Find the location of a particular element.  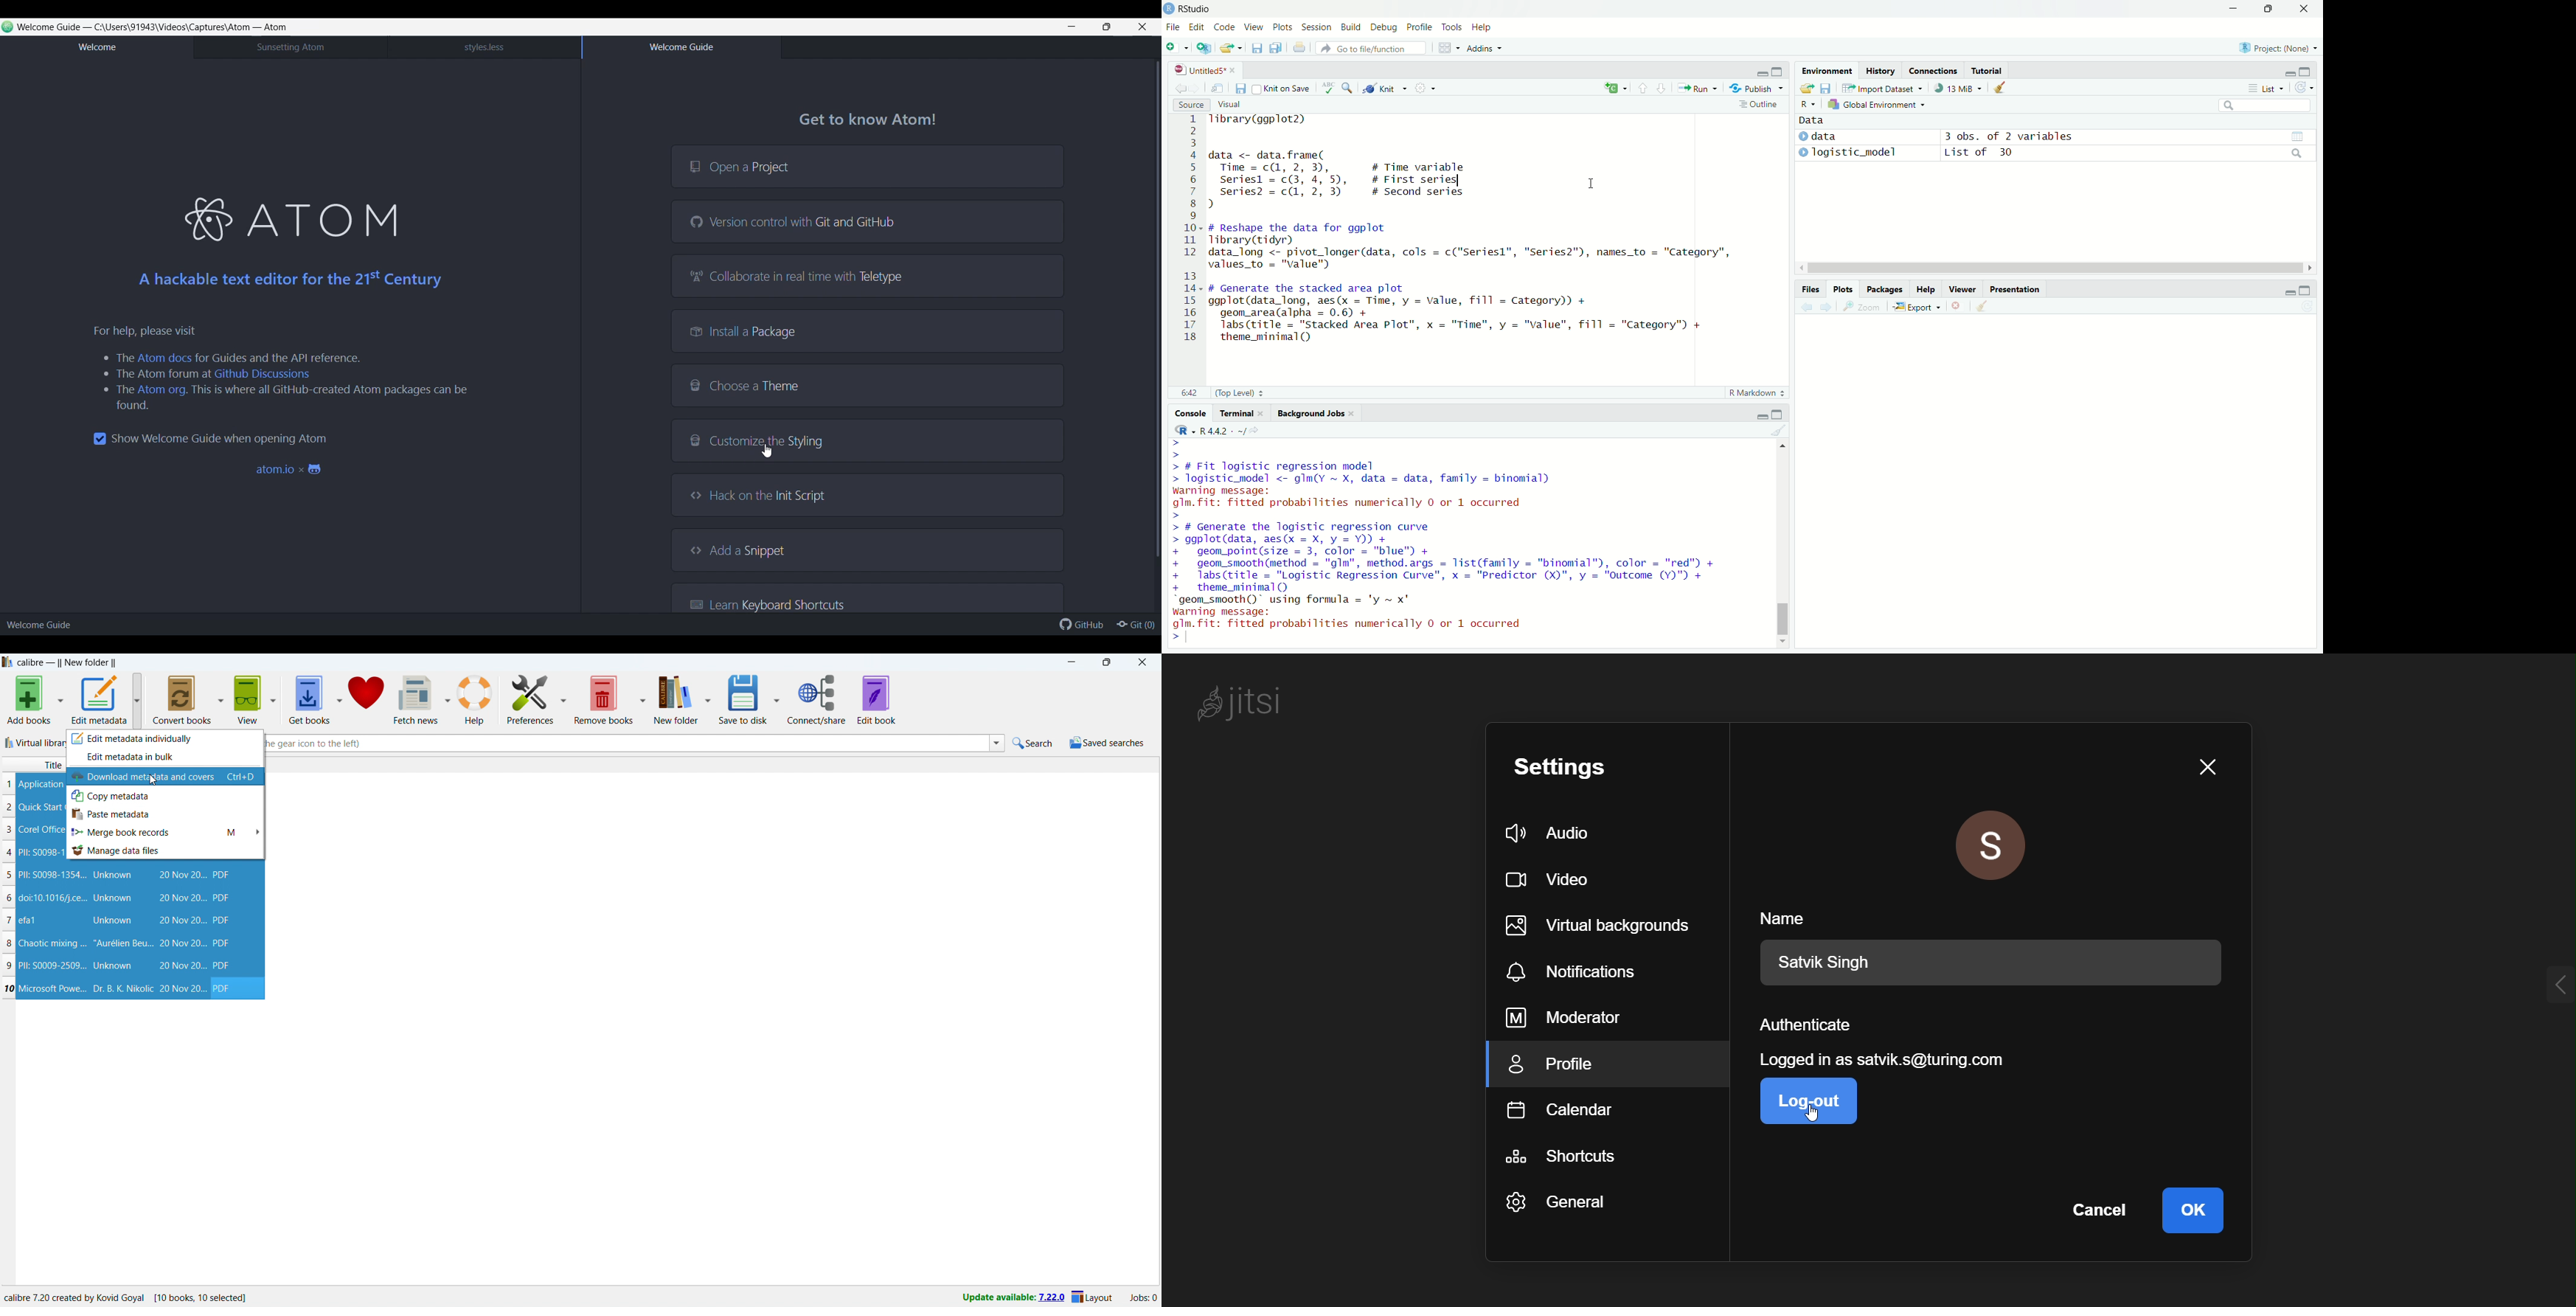

refresh is located at coordinates (2303, 88).